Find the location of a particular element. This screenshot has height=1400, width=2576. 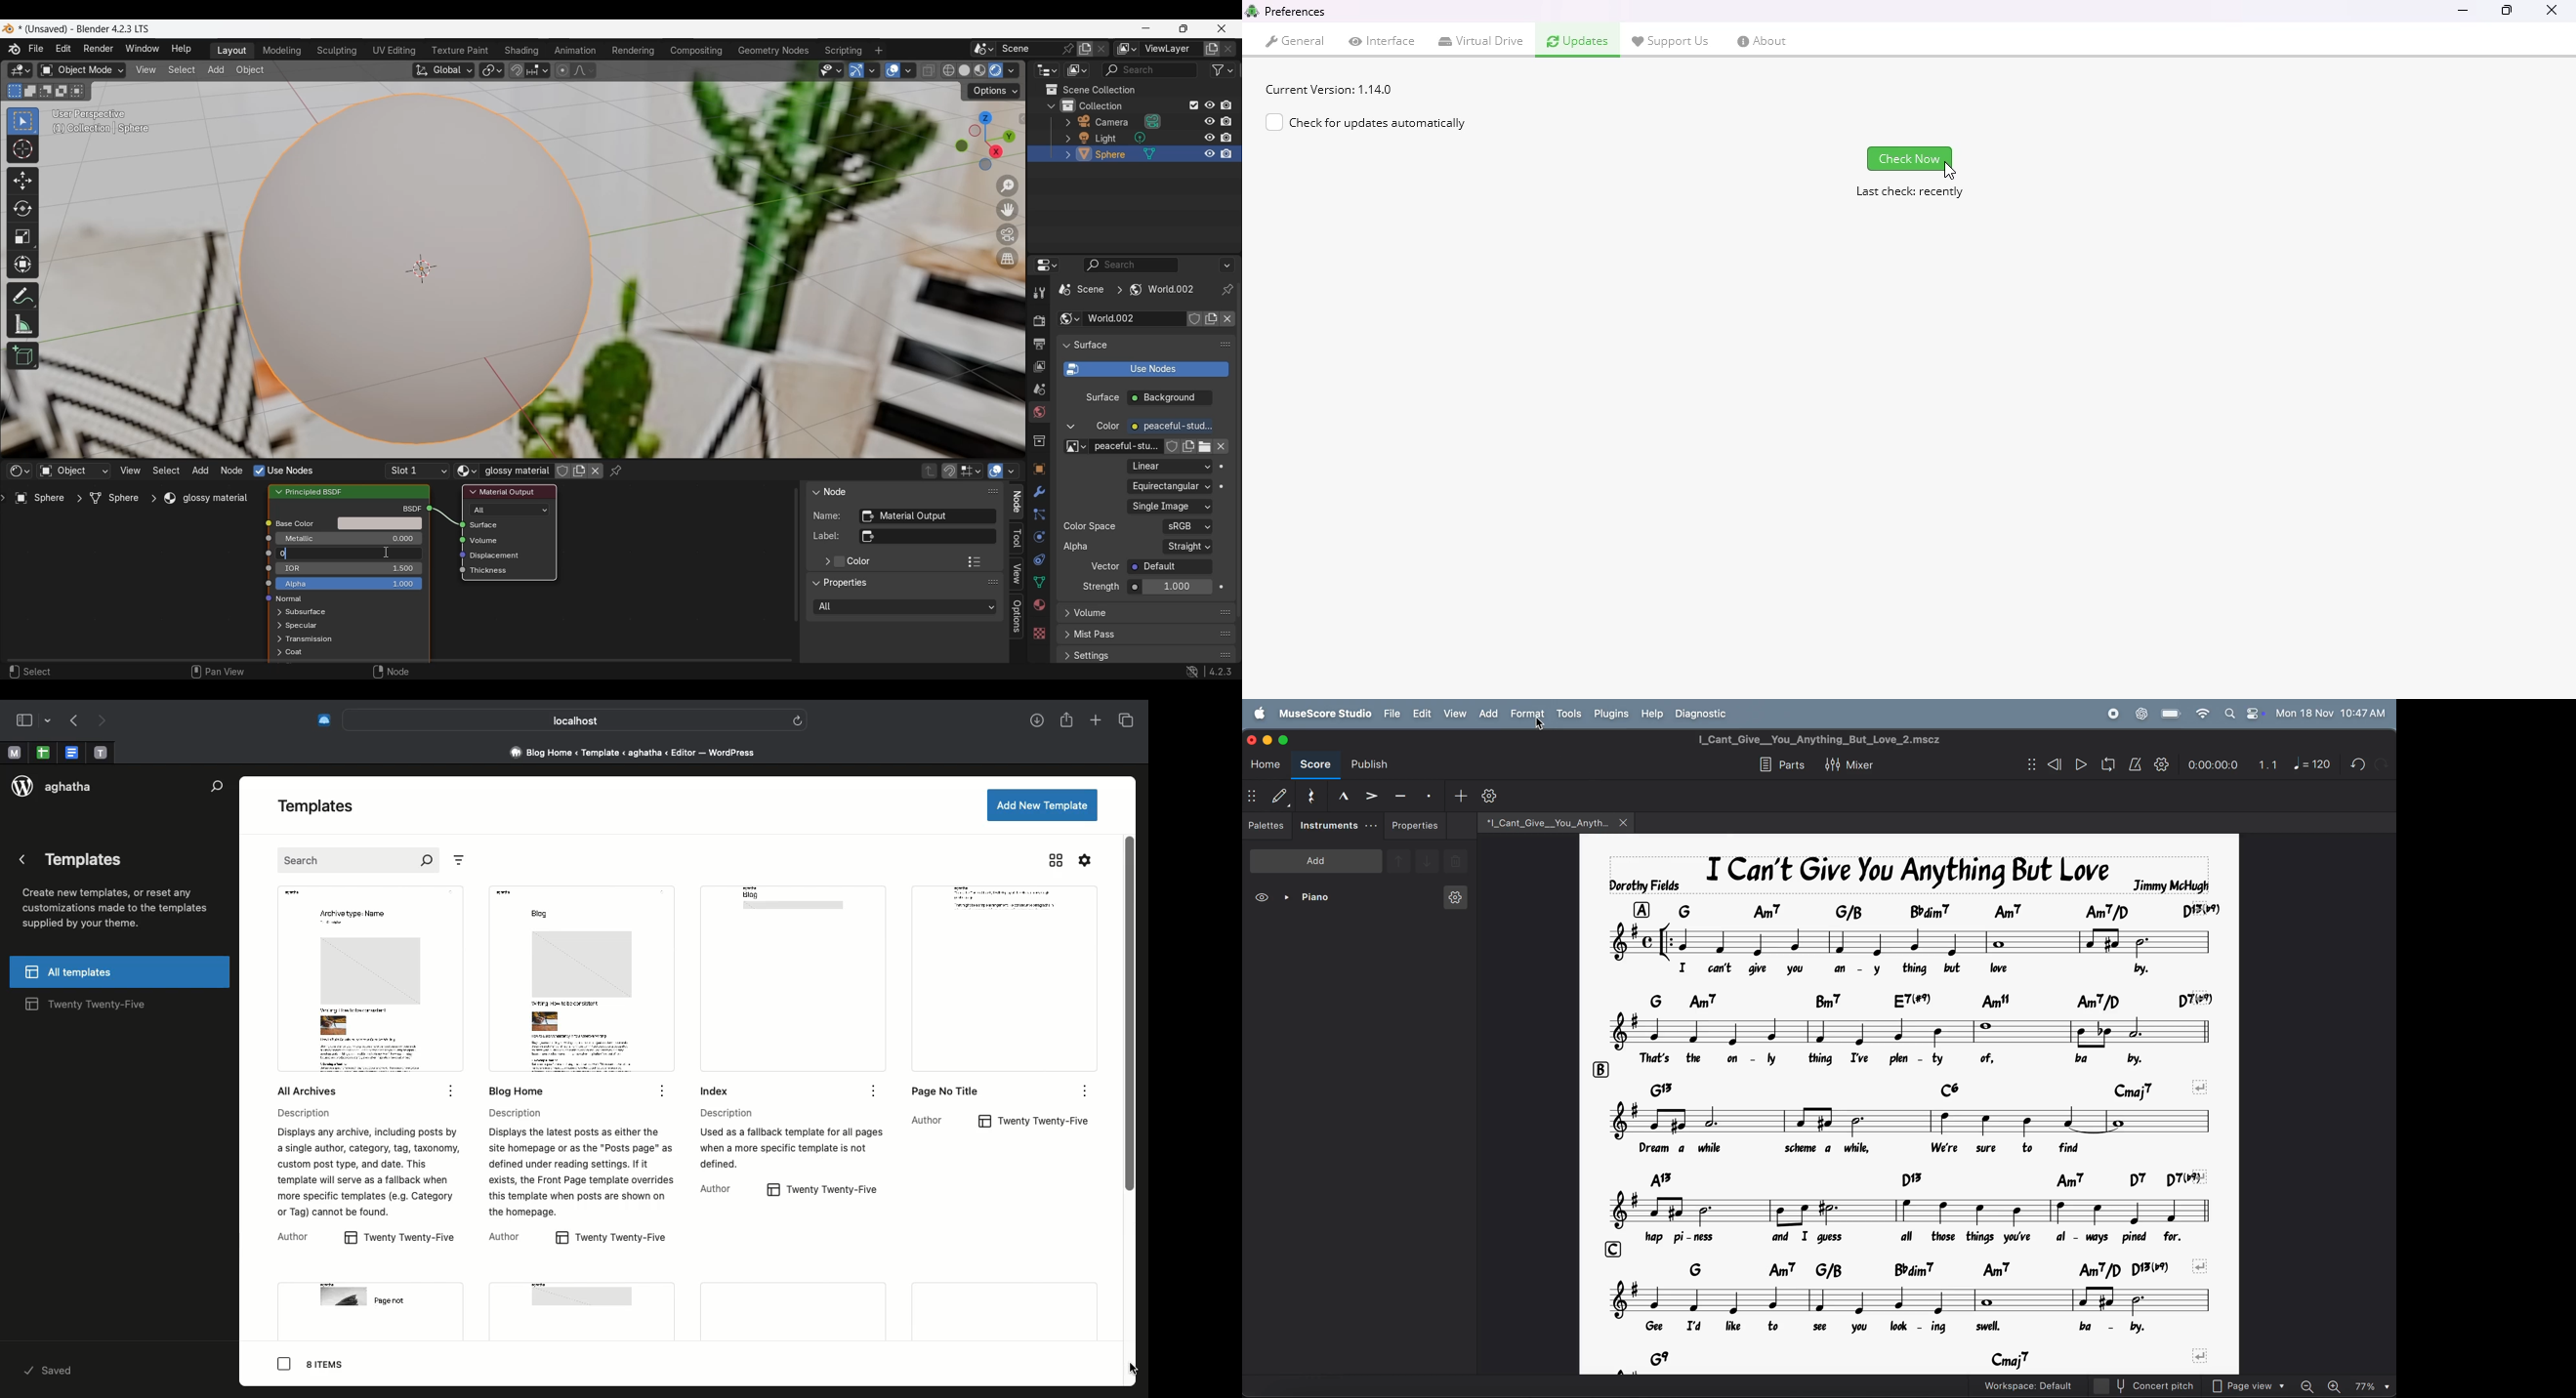

icon is located at coordinates (457, 572).